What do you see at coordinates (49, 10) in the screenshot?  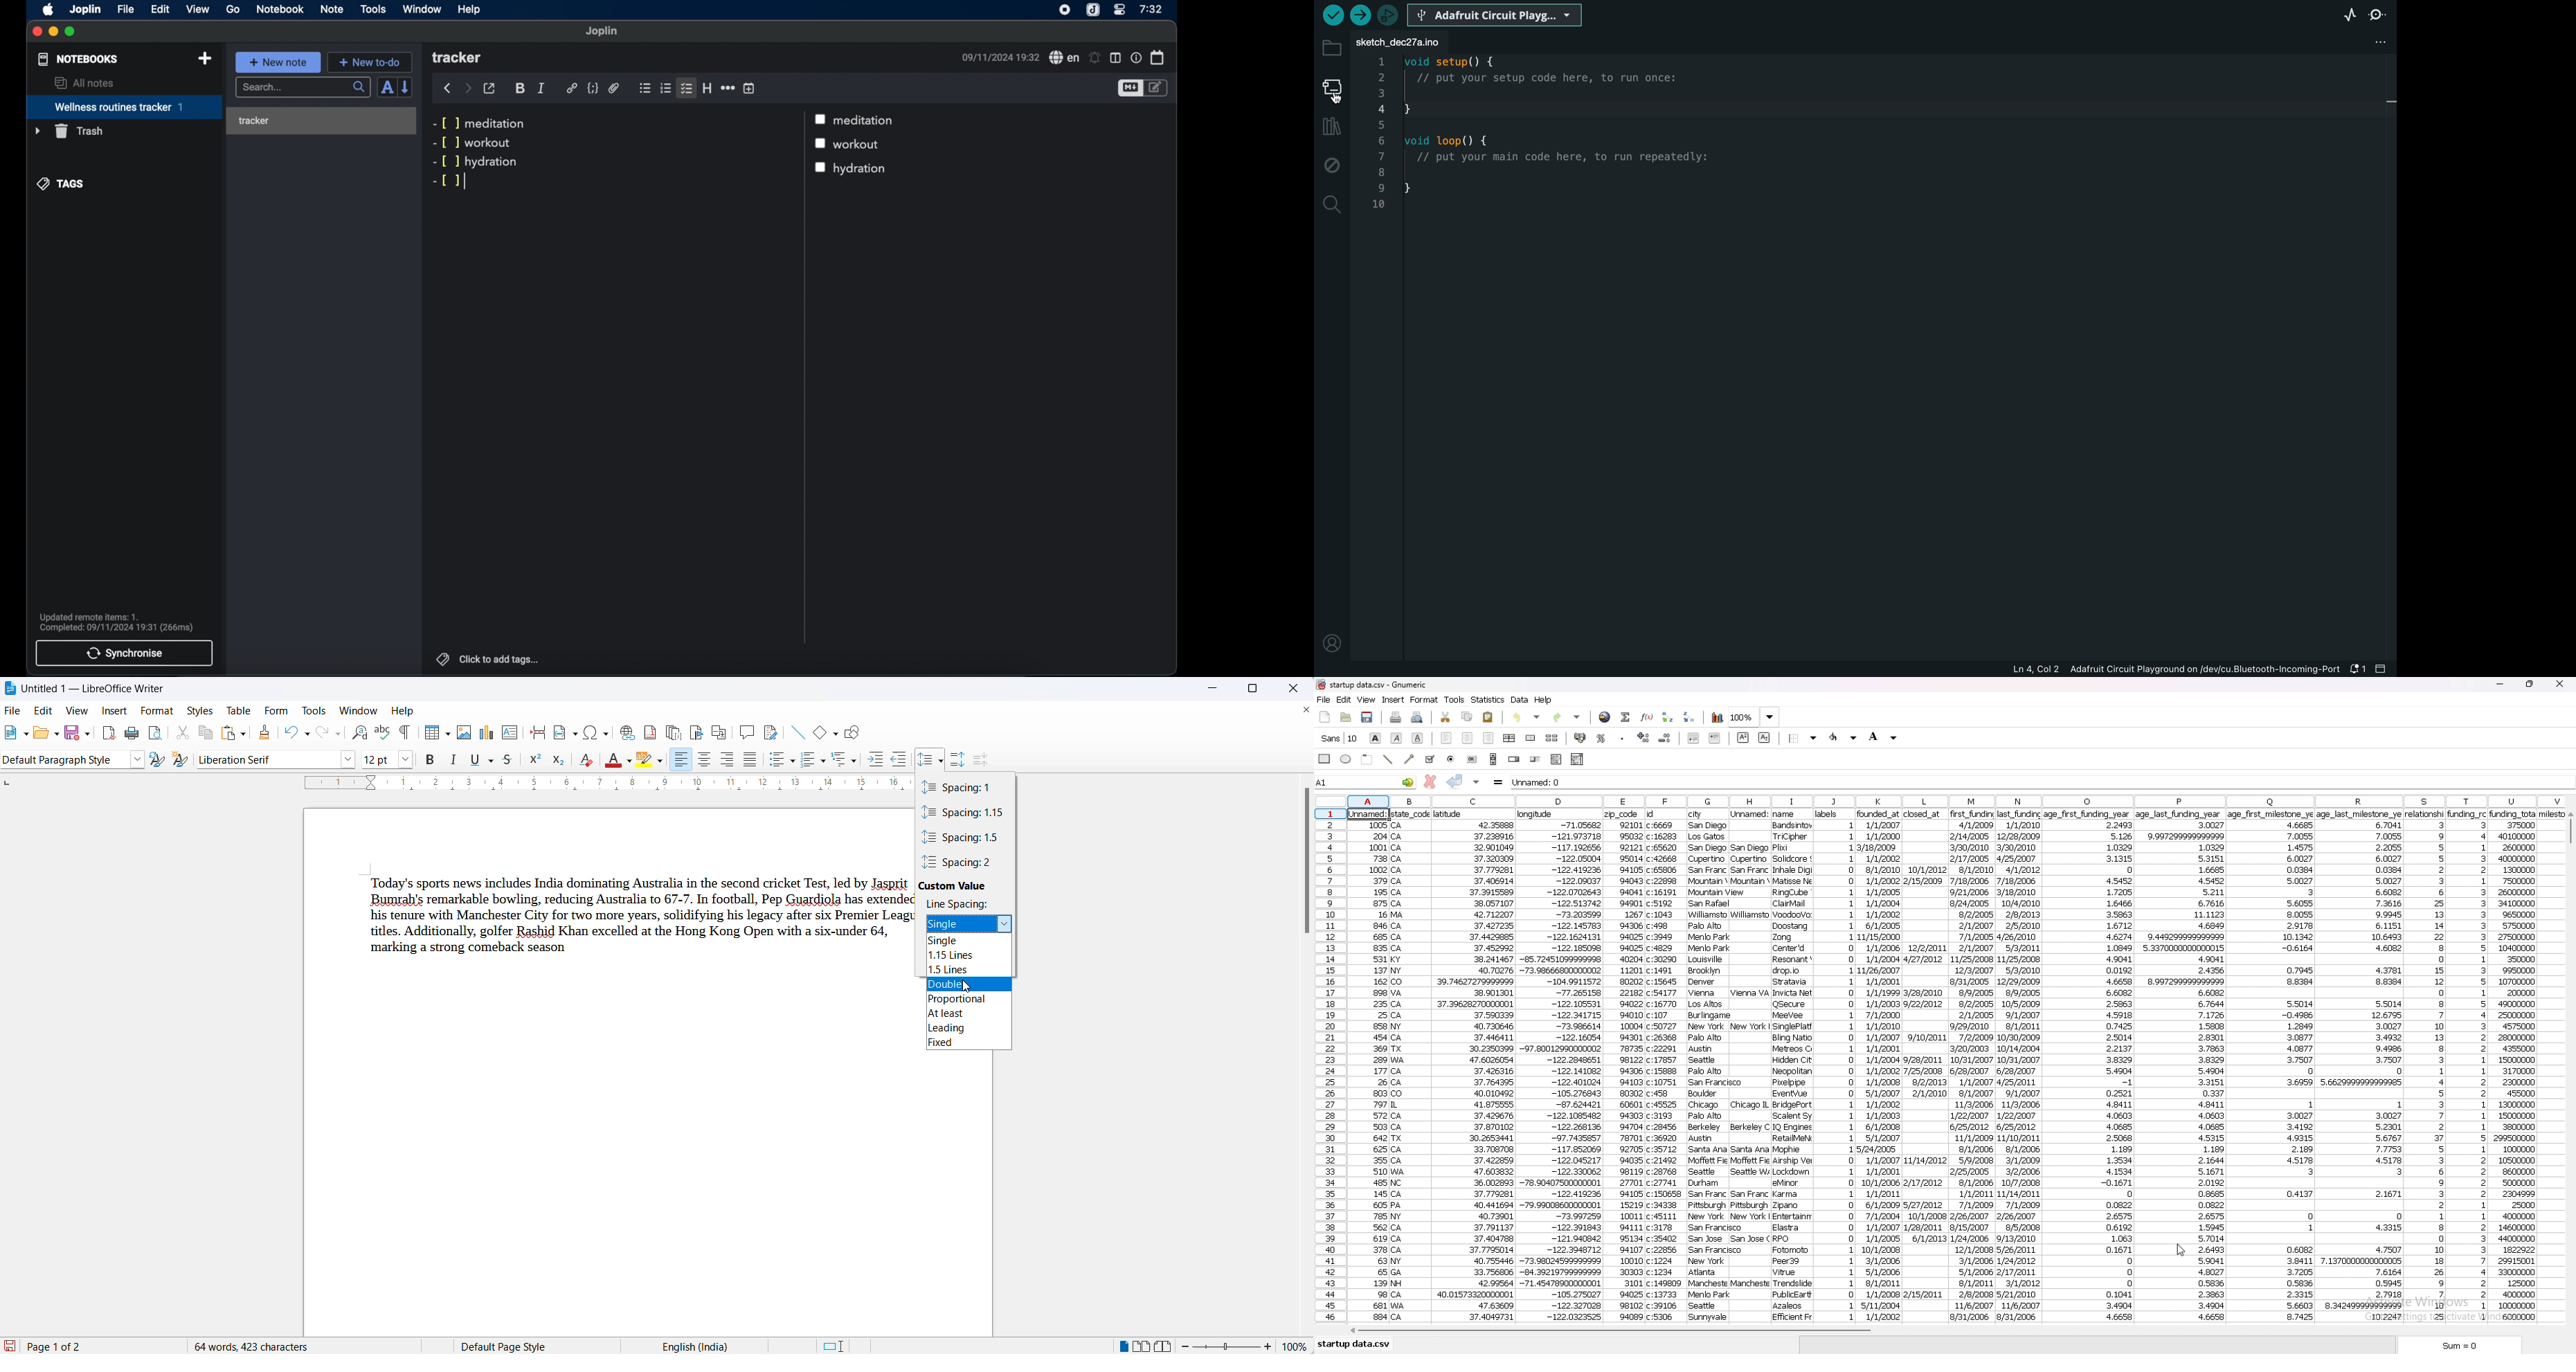 I see `apple icon` at bounding box center [49, 10].